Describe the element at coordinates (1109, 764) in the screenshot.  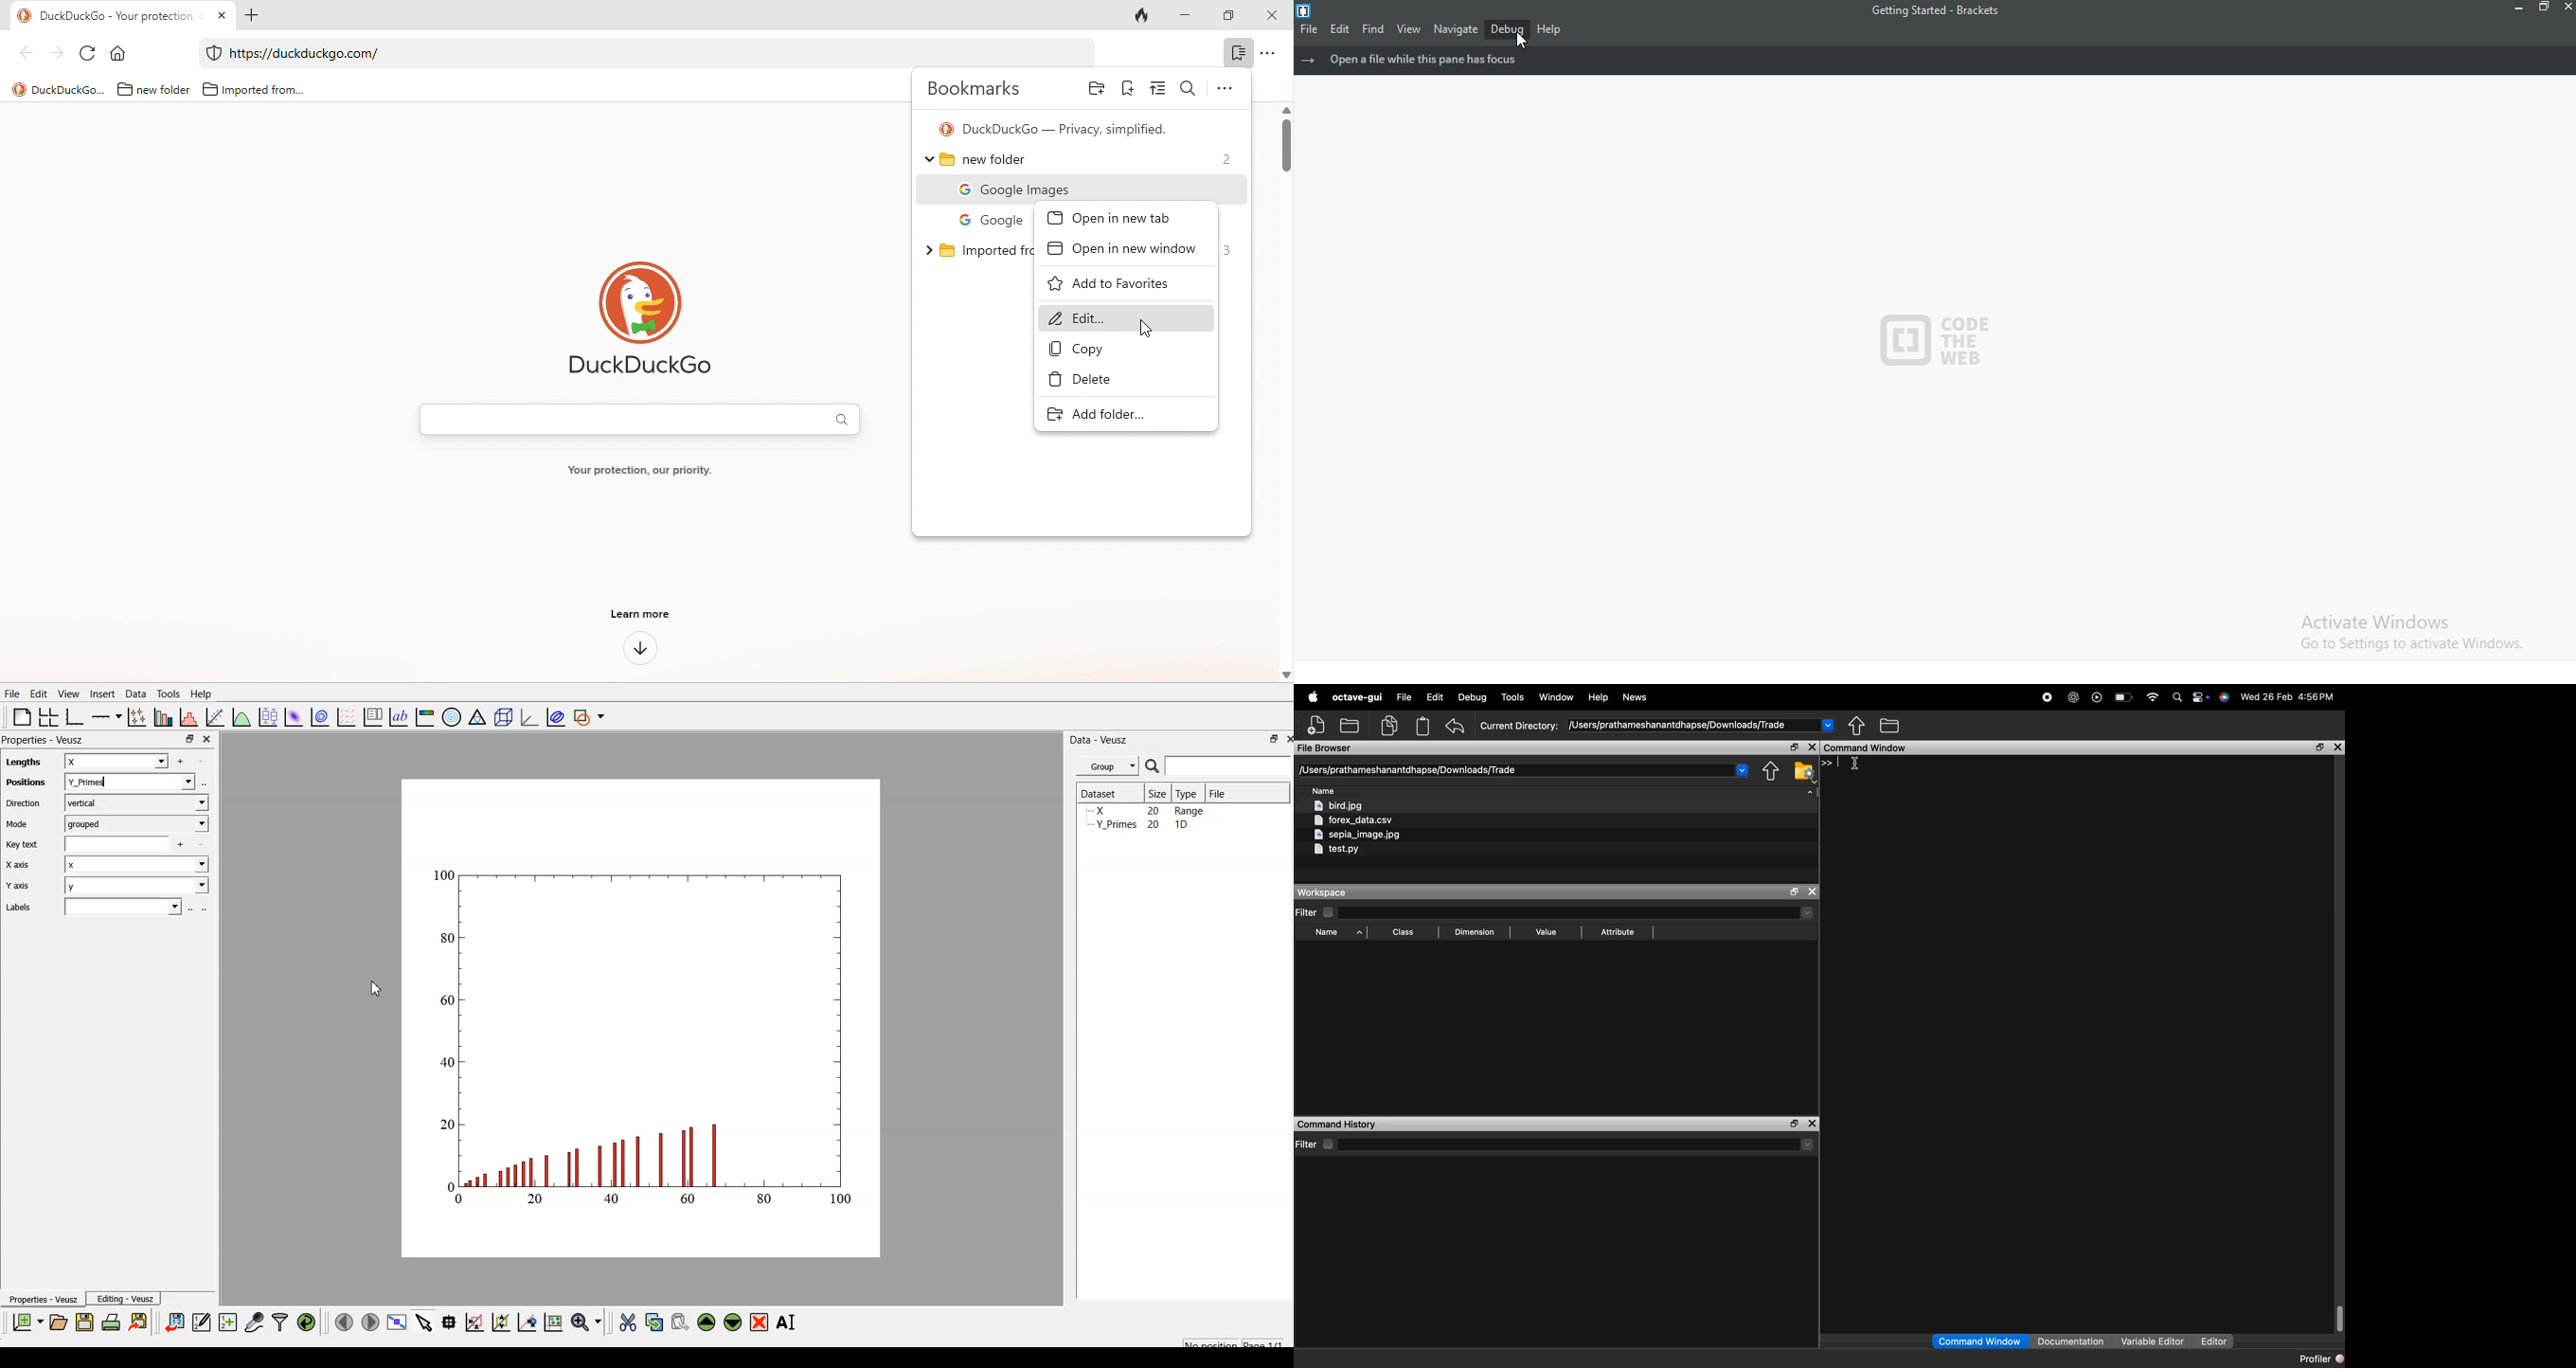
I see `Group` at that location.